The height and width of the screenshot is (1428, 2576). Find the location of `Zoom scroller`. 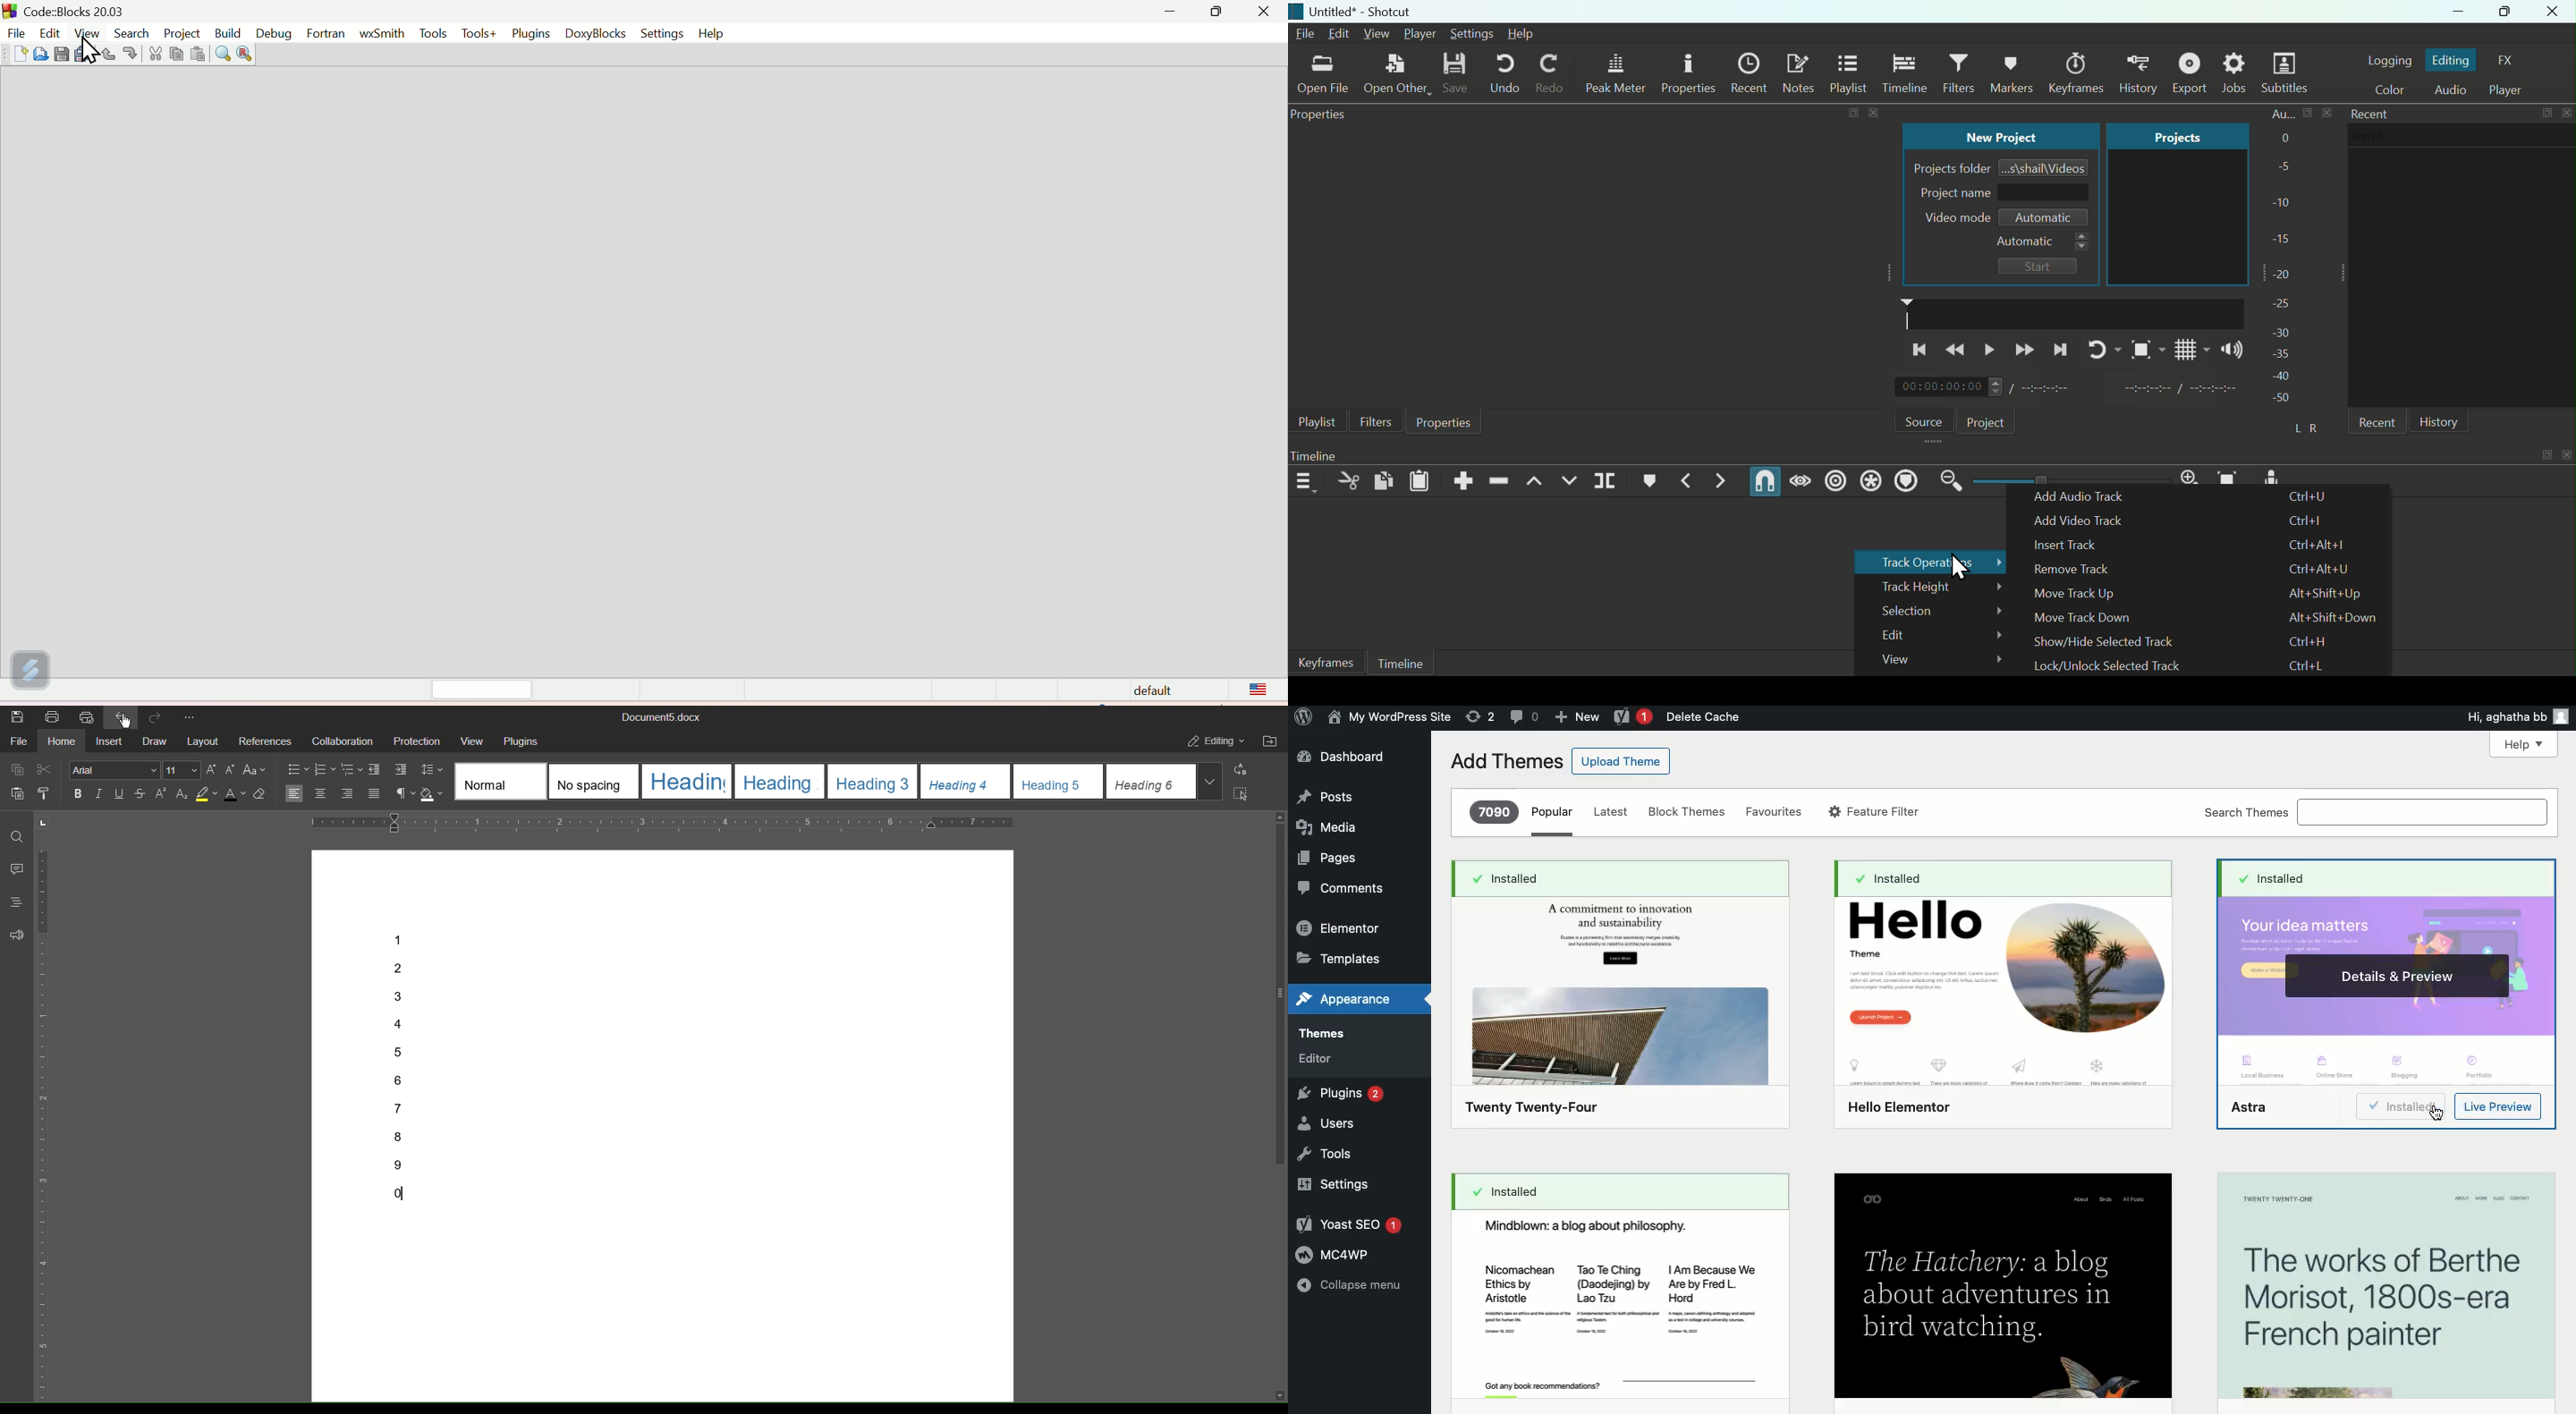

Zoom scroller is located at coordinates (2067, 479).